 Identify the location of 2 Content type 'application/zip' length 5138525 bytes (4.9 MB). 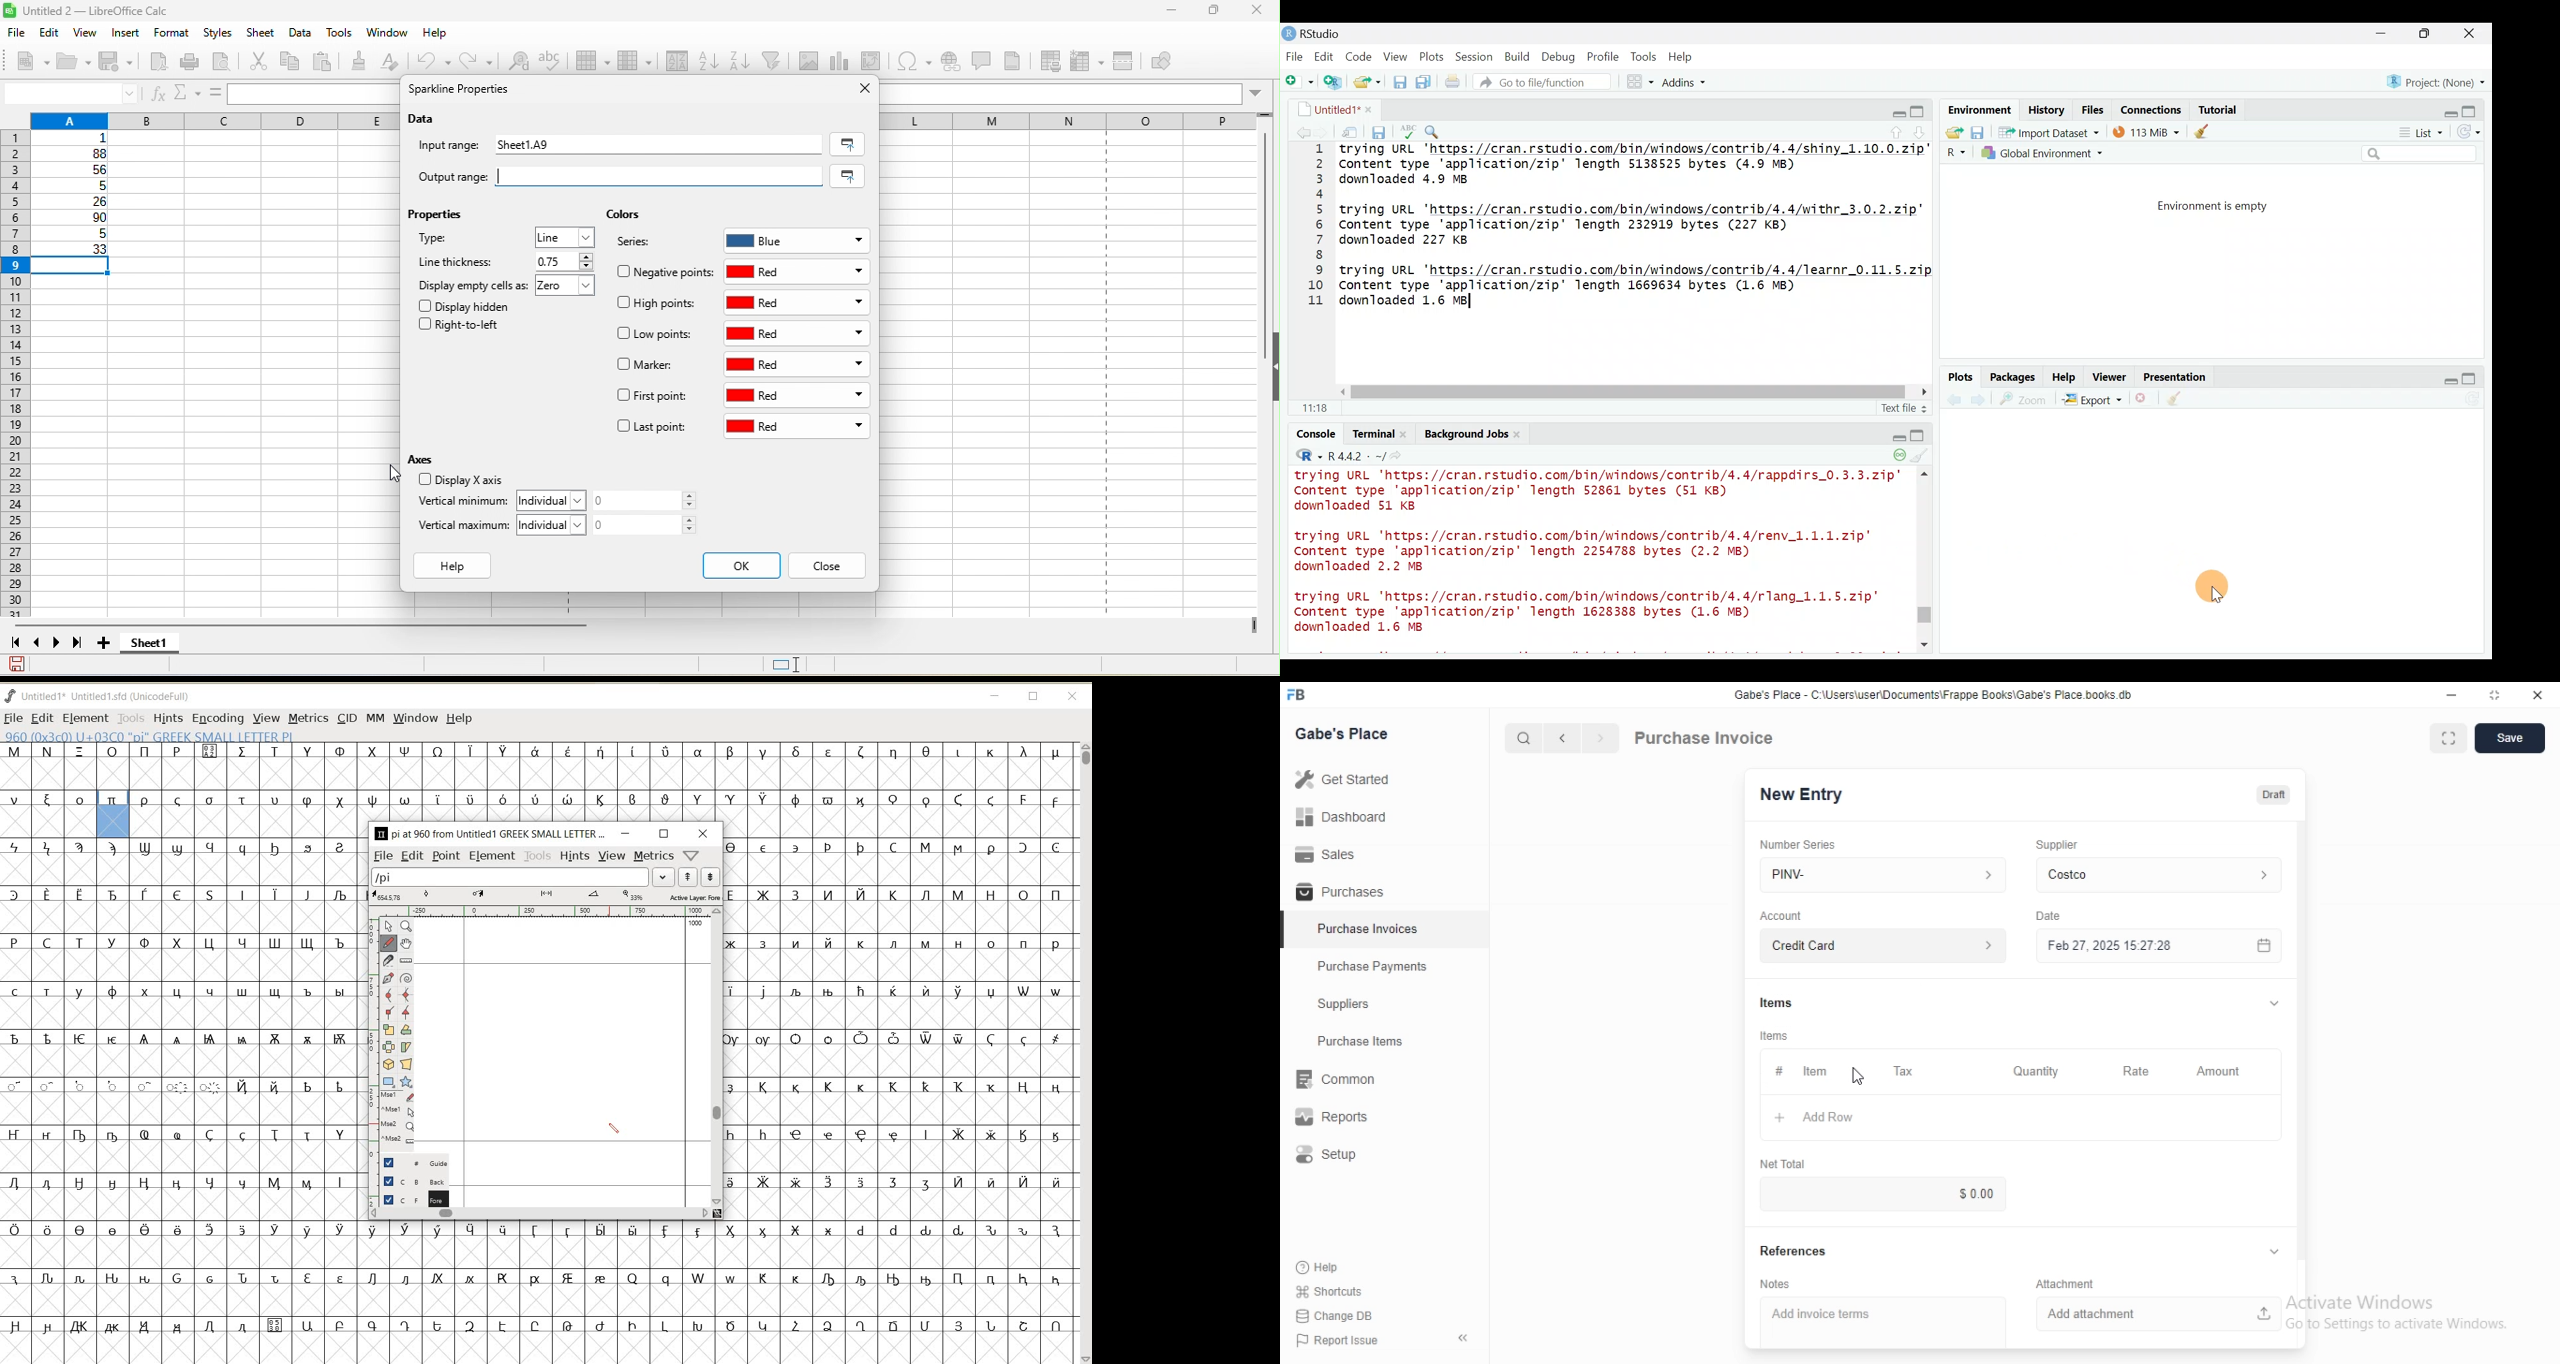
(1558, 164).